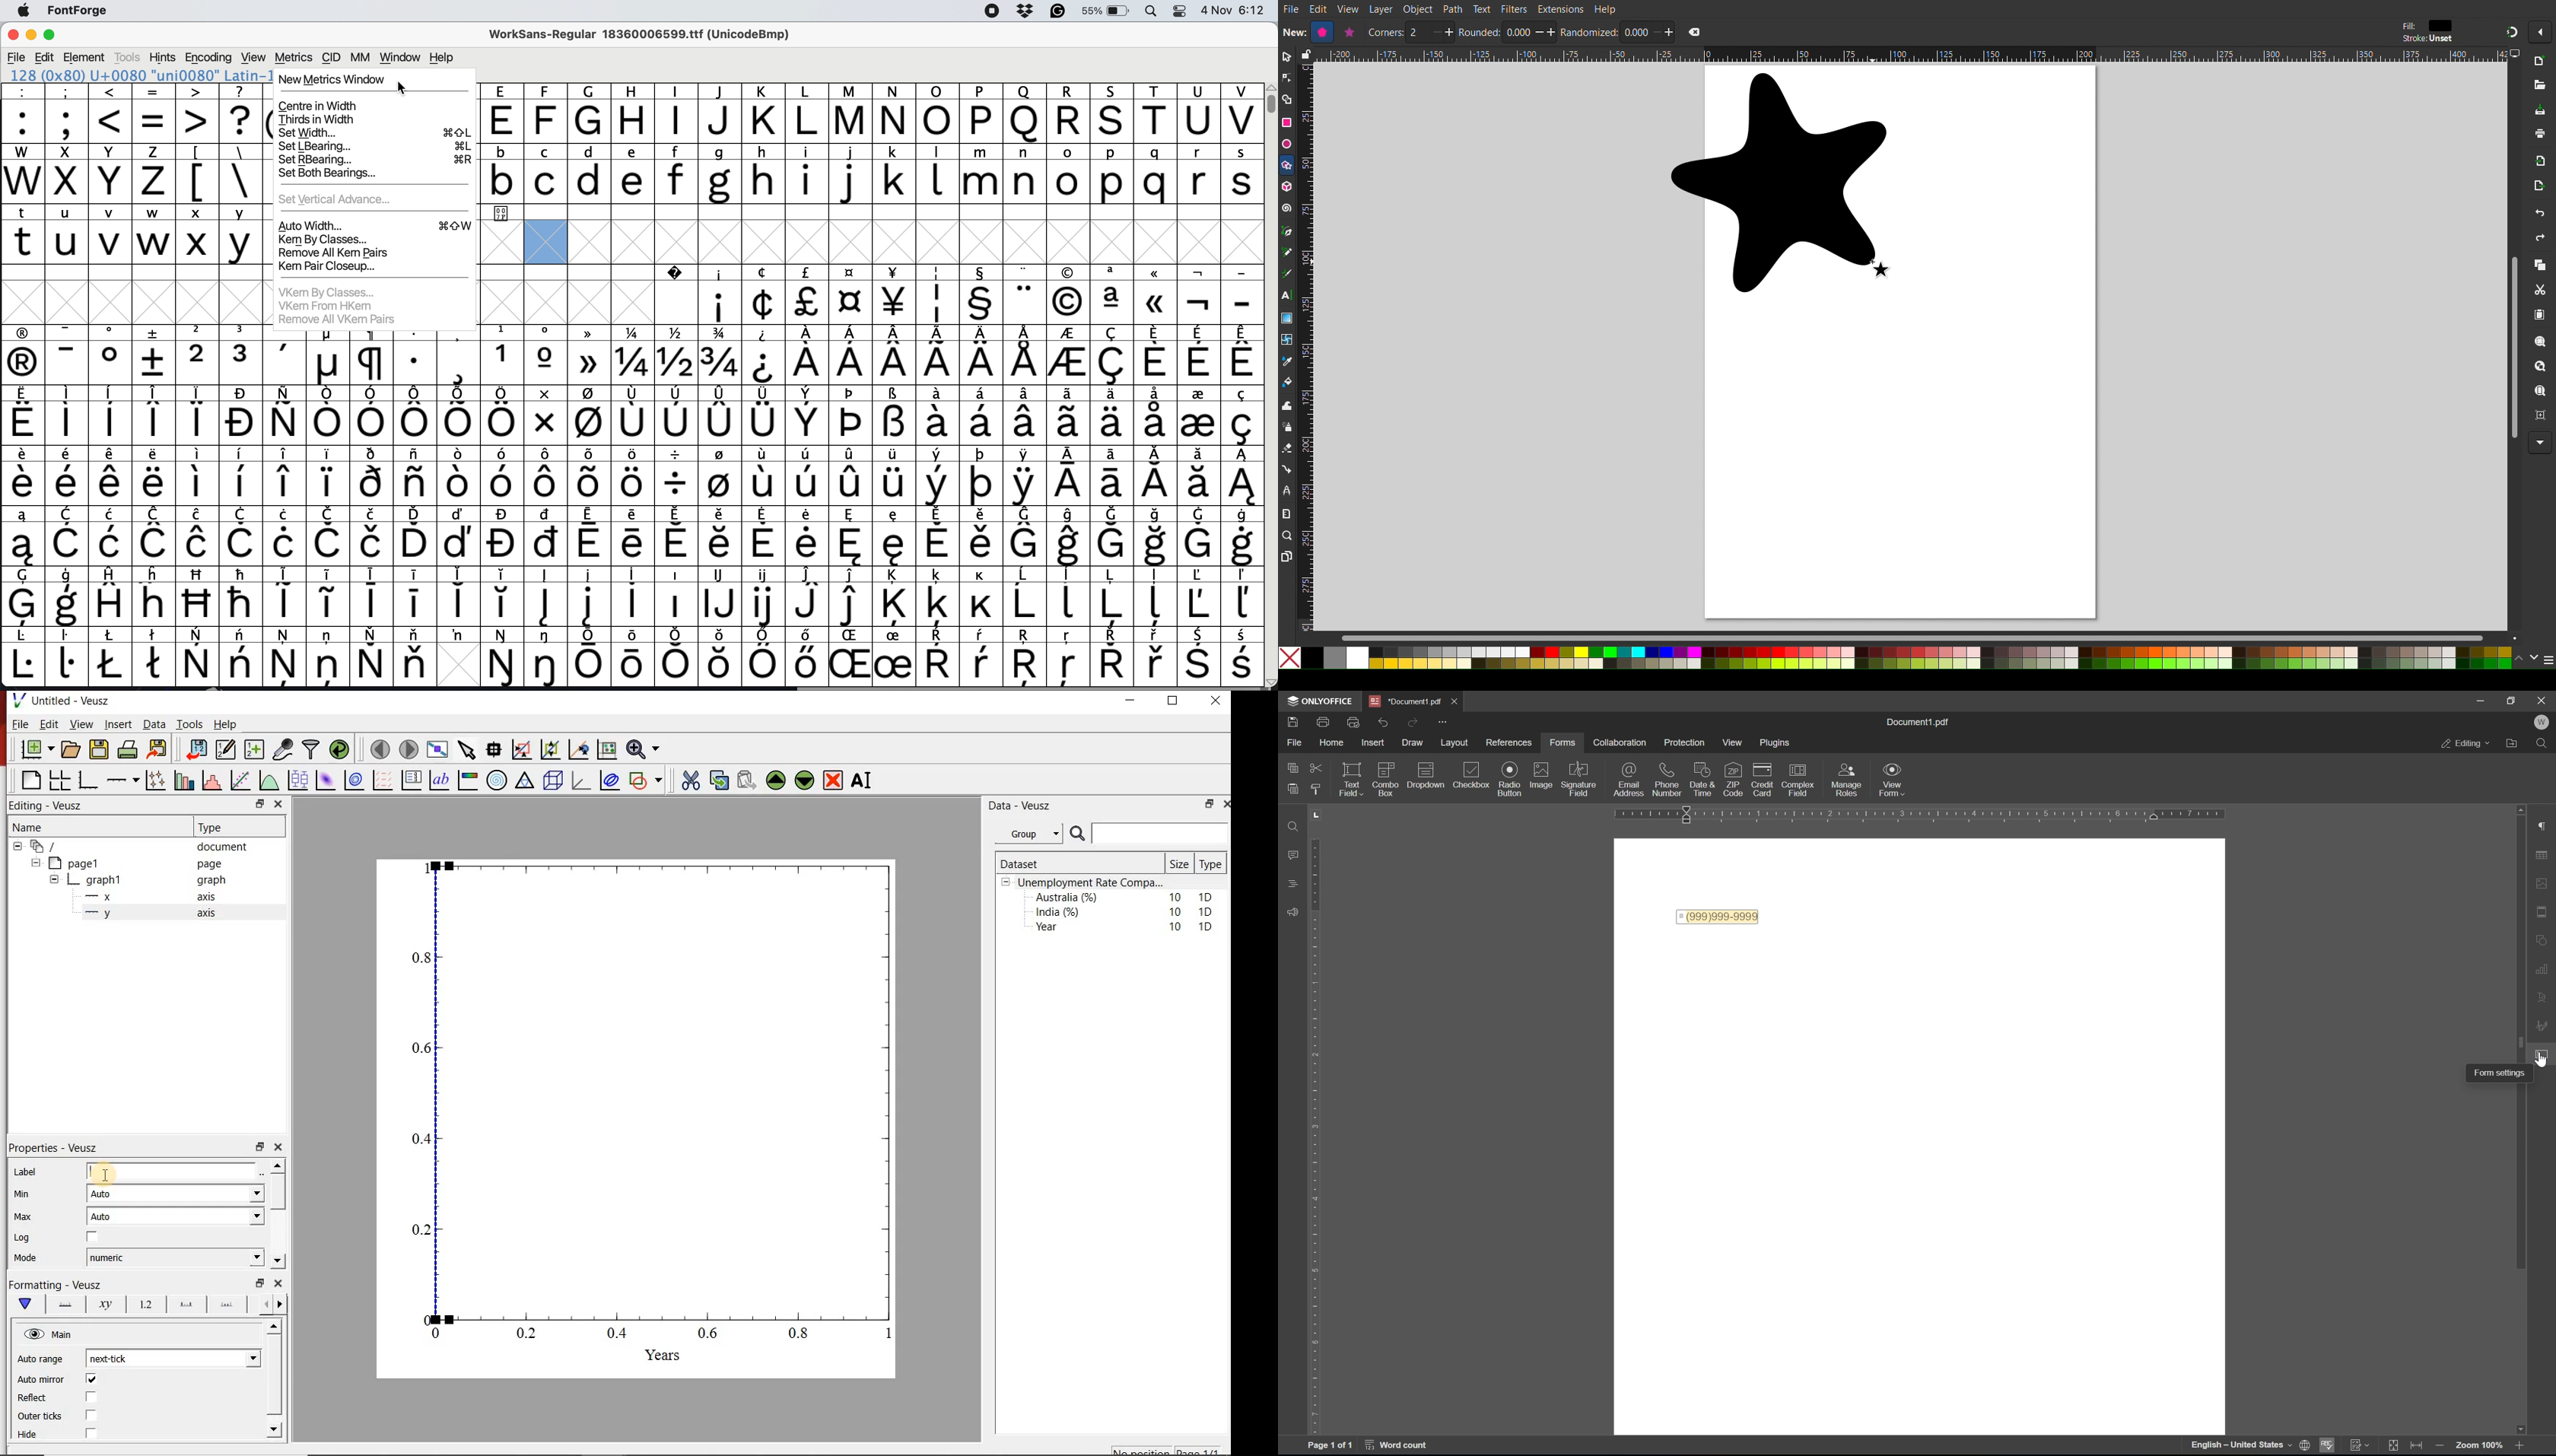 This screenshot has width=2576, height=1456. What do you see at coordinates (174, 1356) in the screenshot?
I see `next-tick` at bounding box center [174, 1356].